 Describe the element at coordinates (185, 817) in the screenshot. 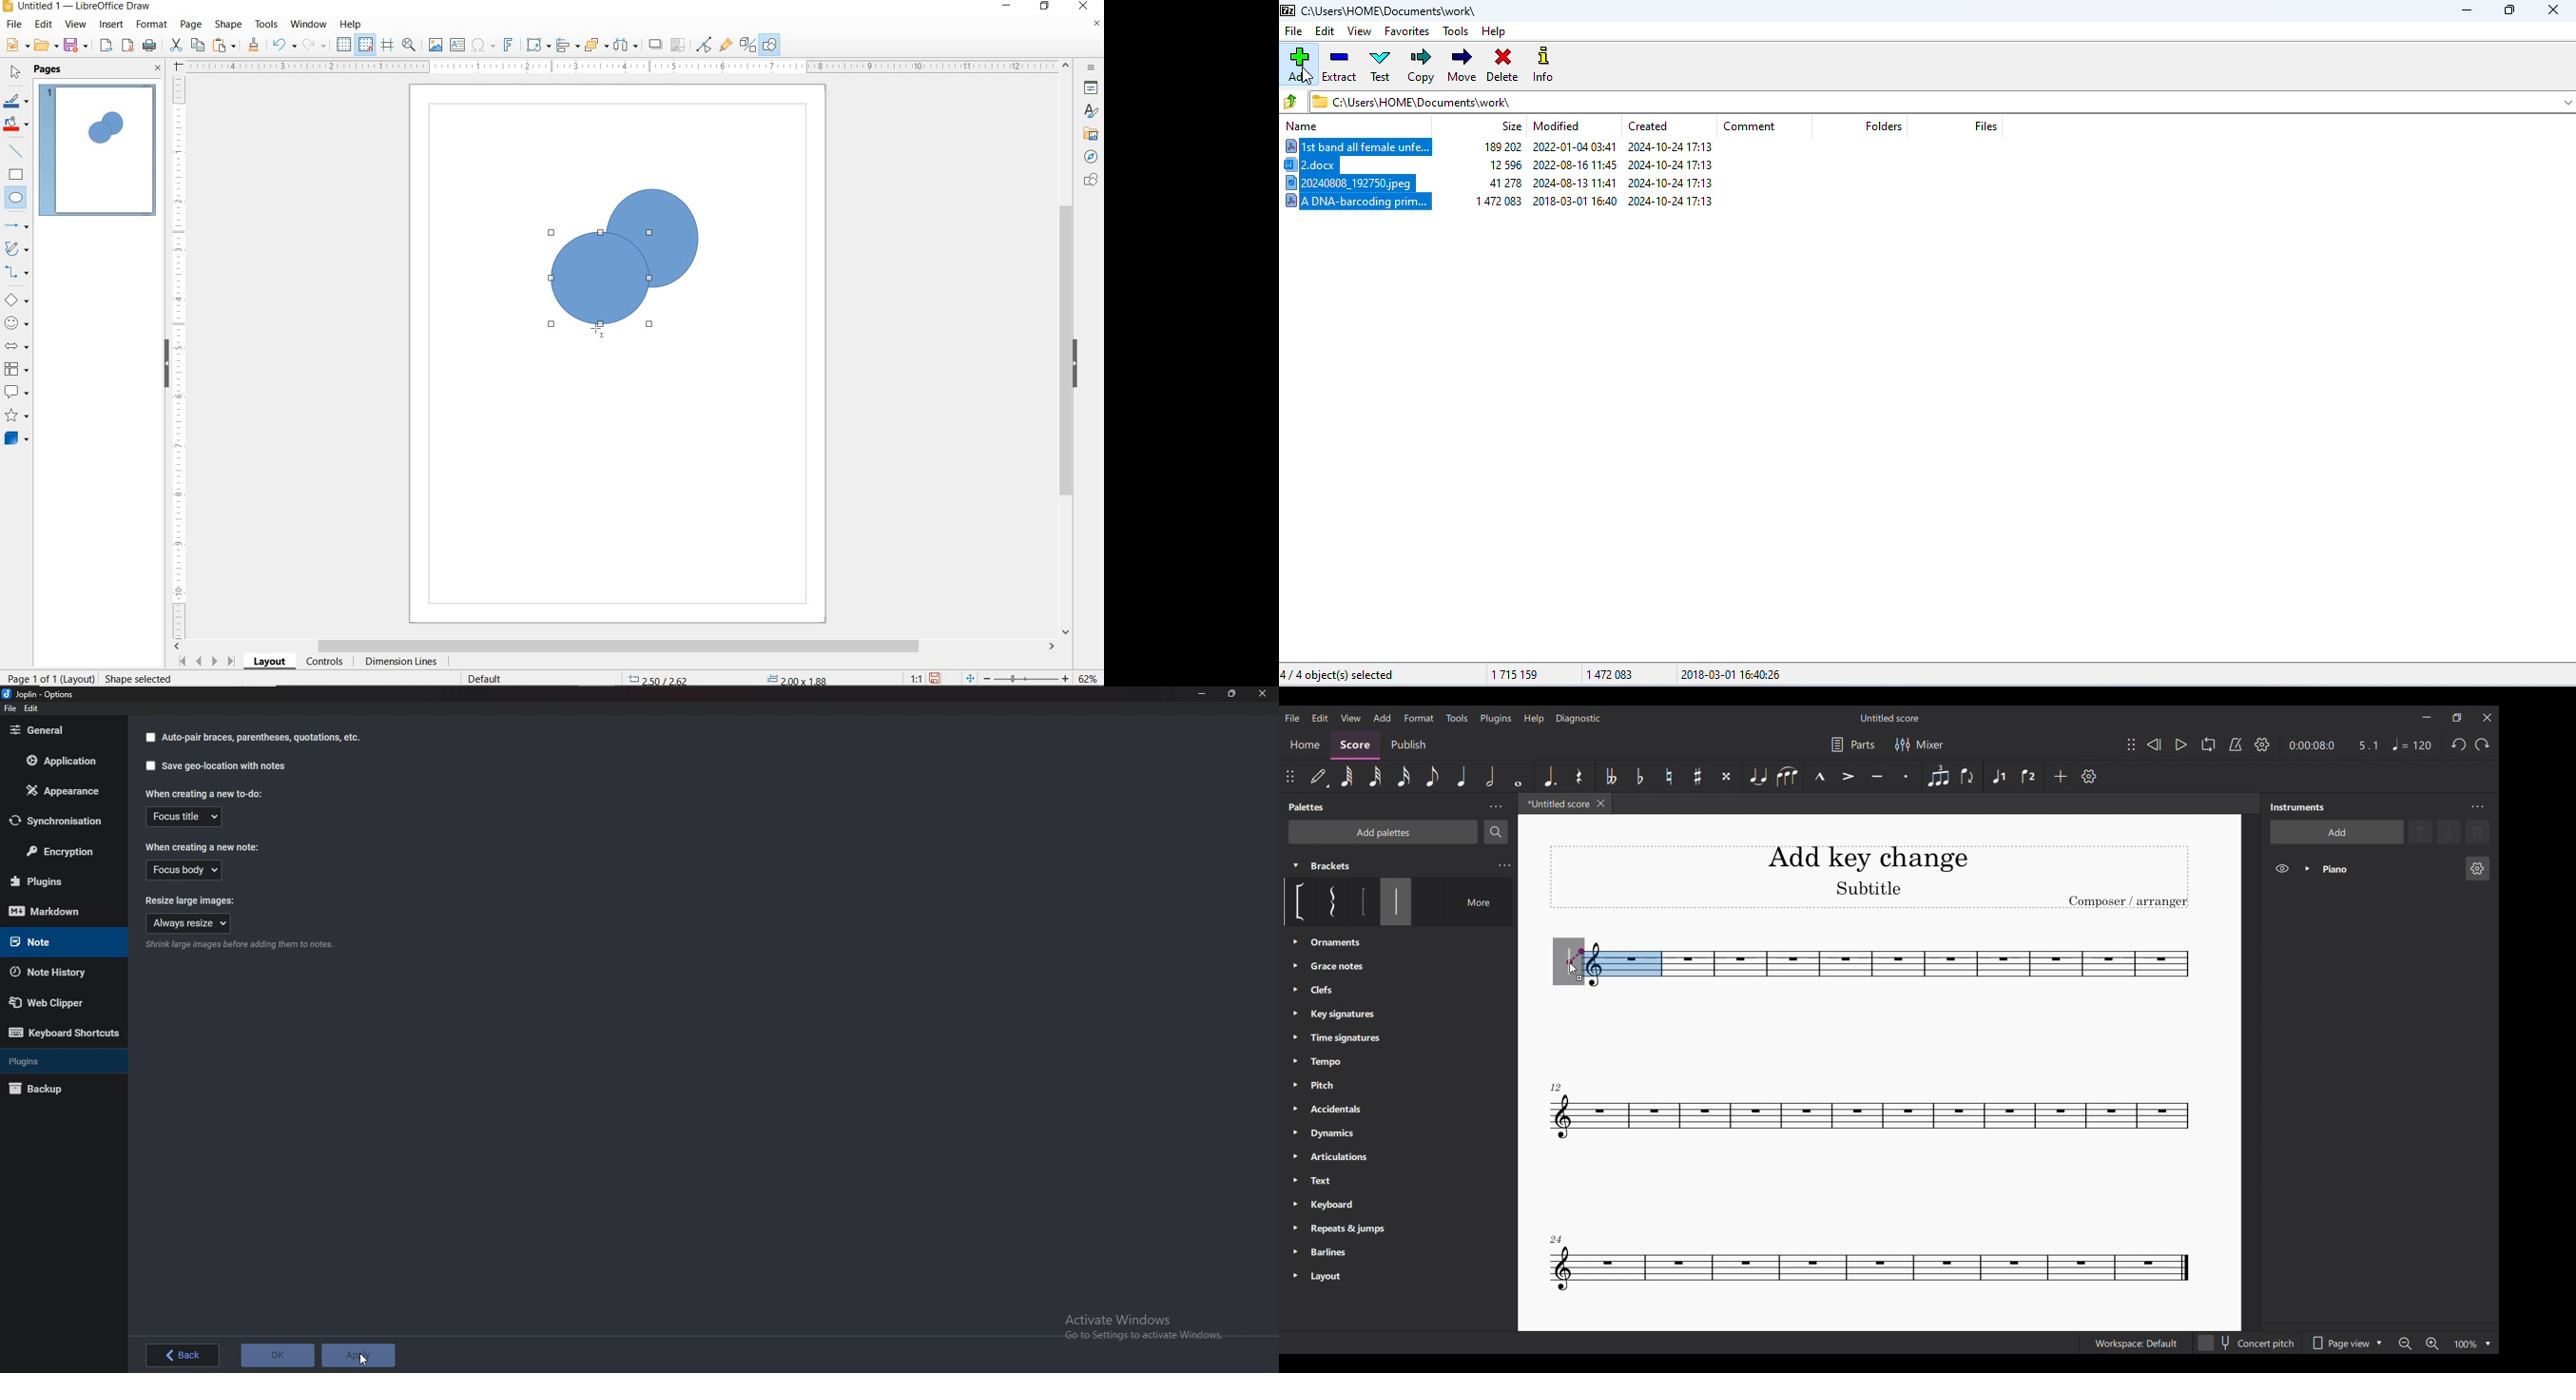

I see `Focus title` at that location.